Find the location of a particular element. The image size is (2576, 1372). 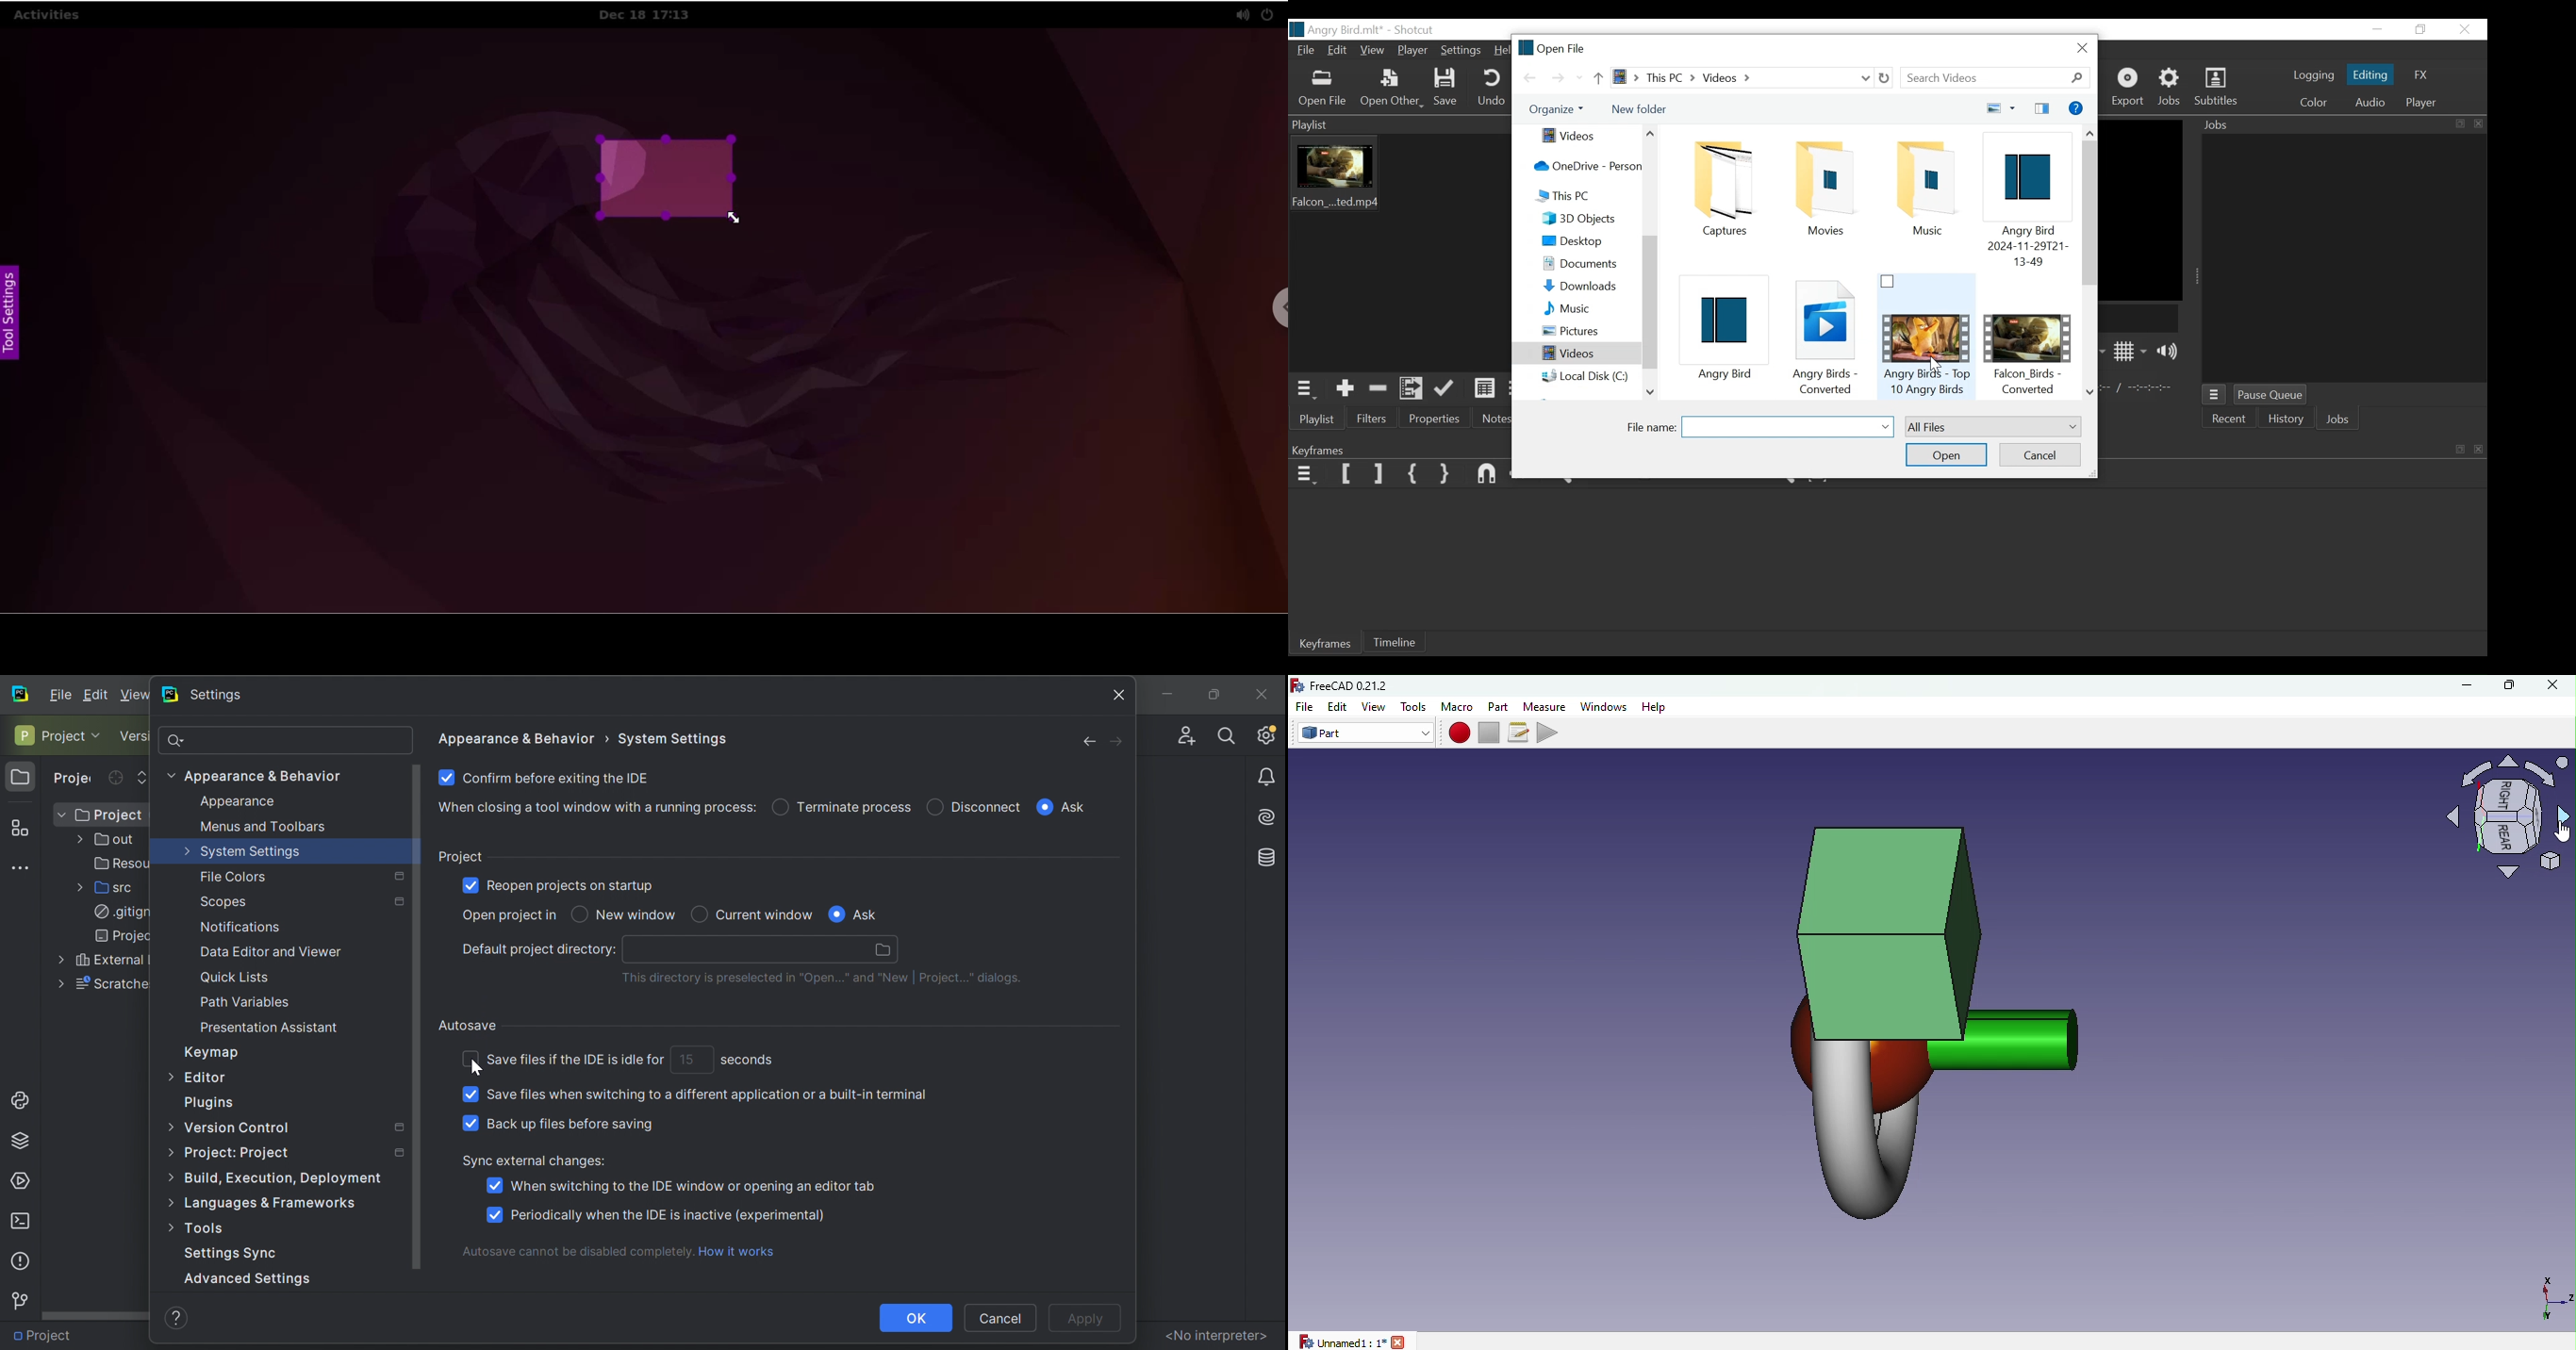

Close is located at coordinates (1121, 694).